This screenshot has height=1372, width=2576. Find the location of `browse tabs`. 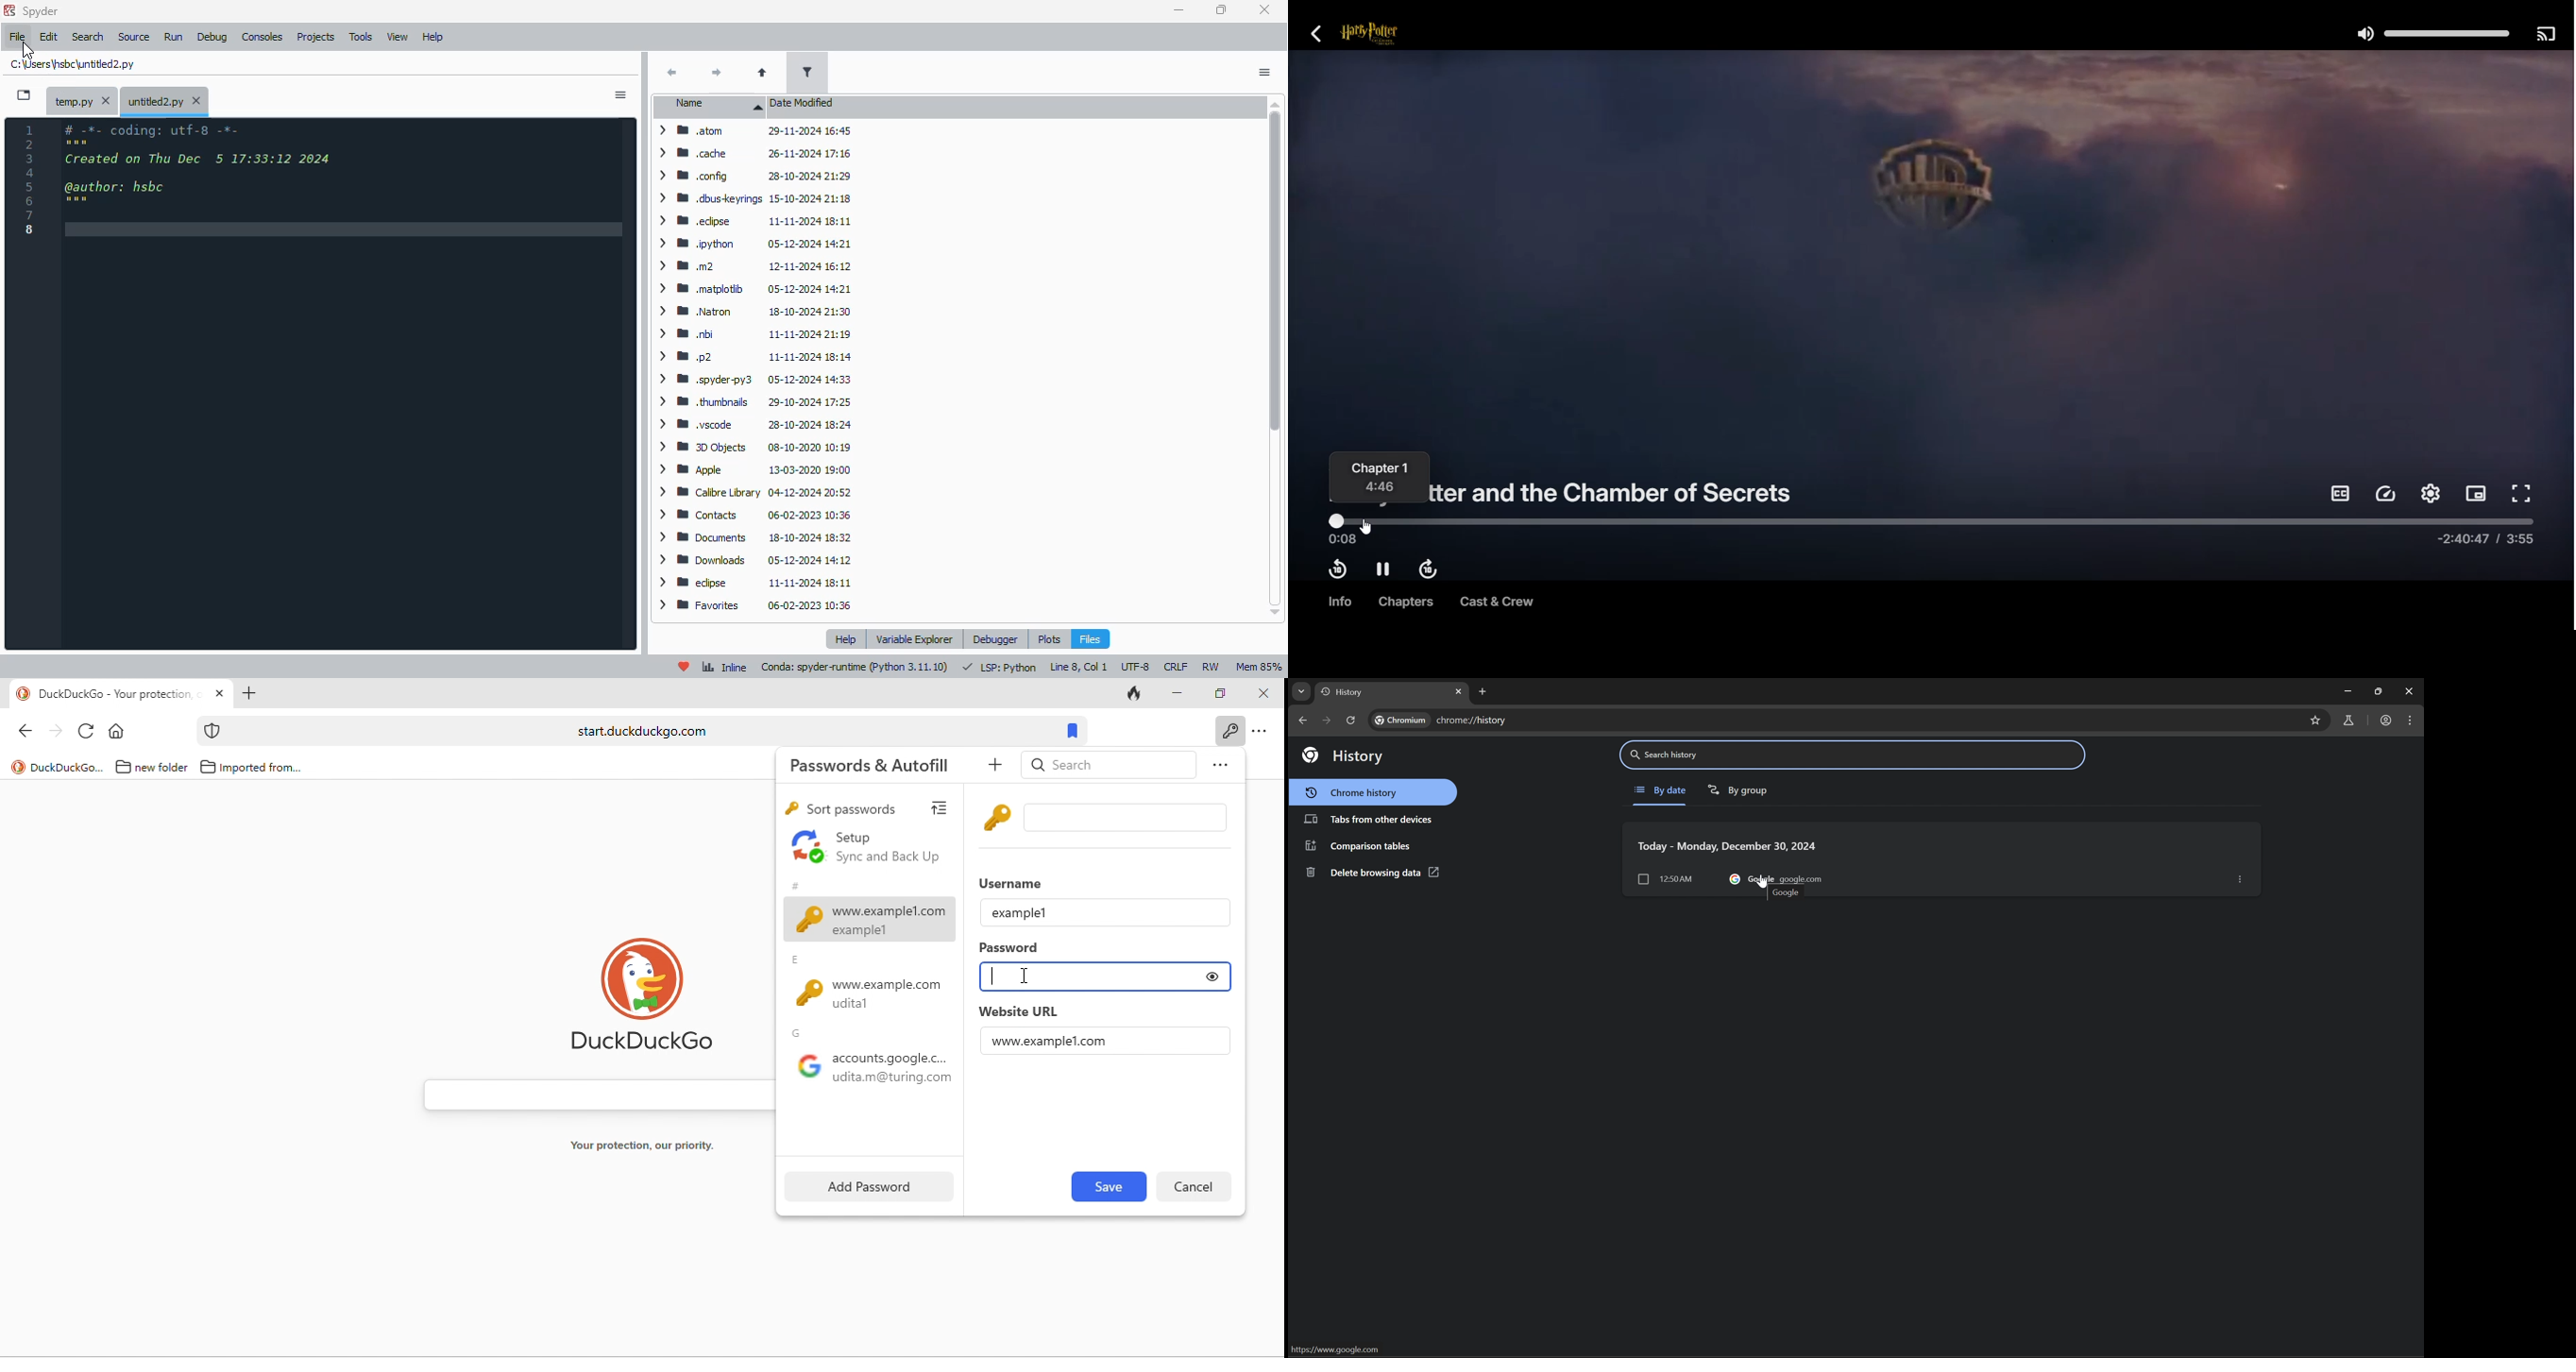

browse tabs is located at coordinates (22, 94).